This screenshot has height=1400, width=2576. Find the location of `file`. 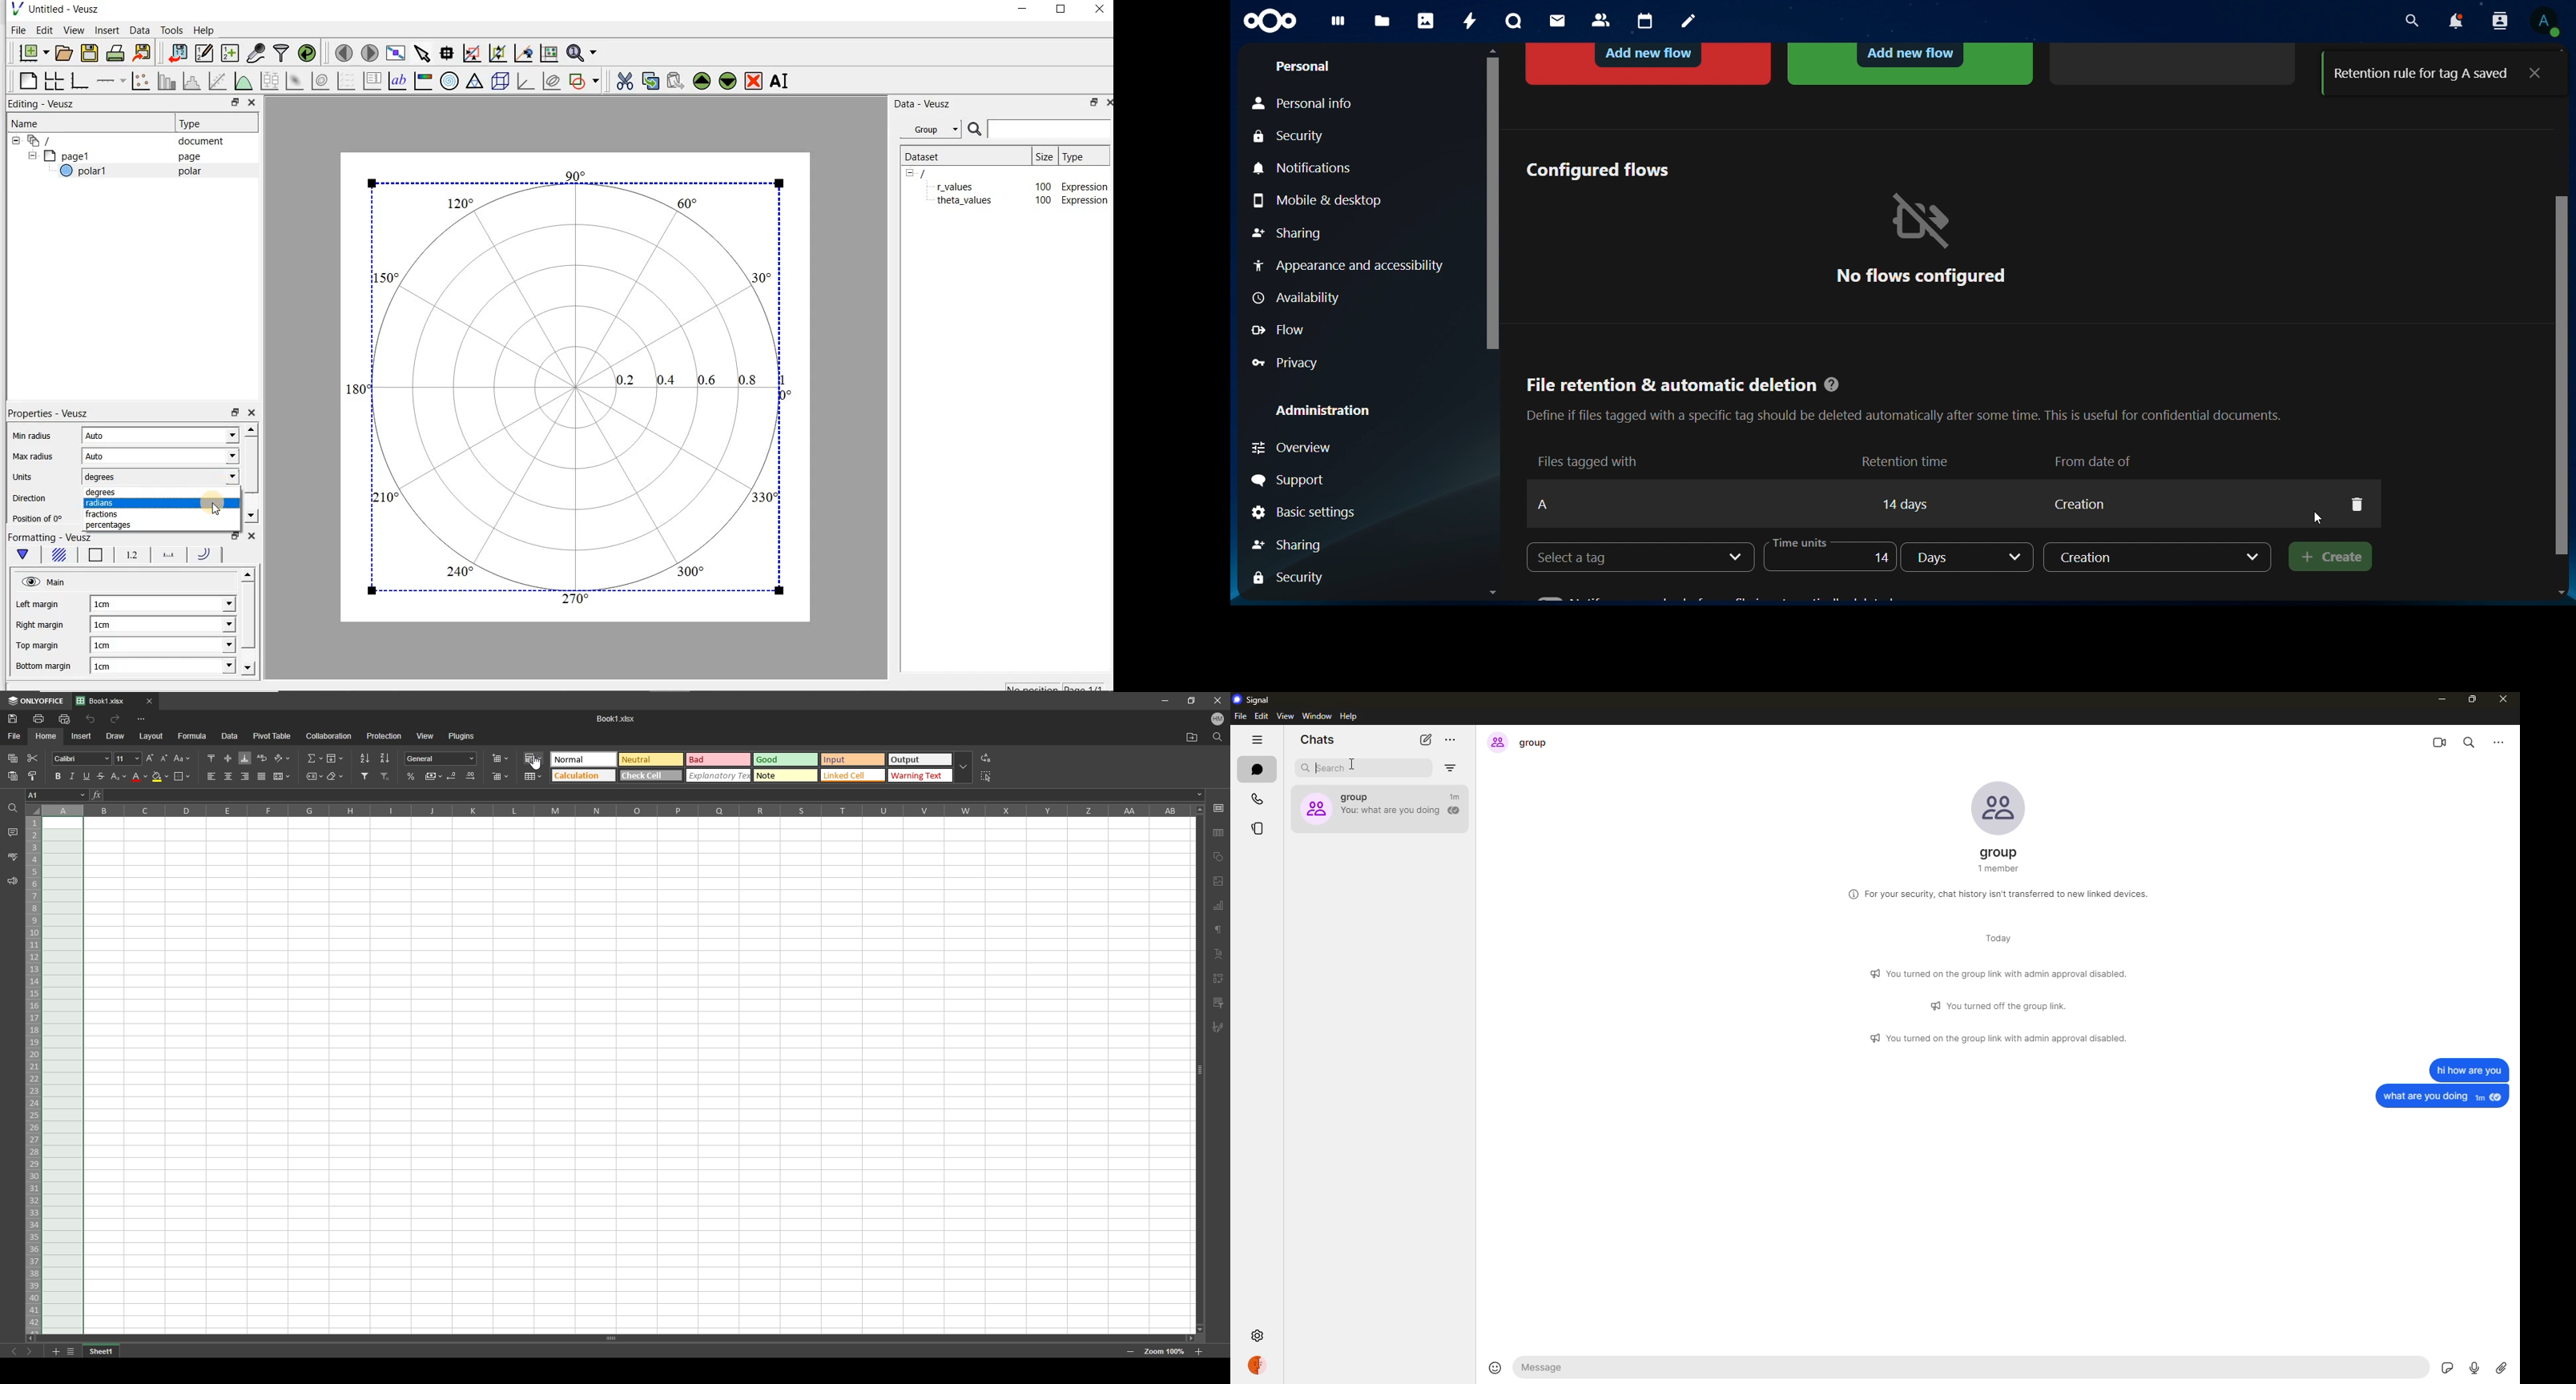

file is located at coordinates (15, 735).